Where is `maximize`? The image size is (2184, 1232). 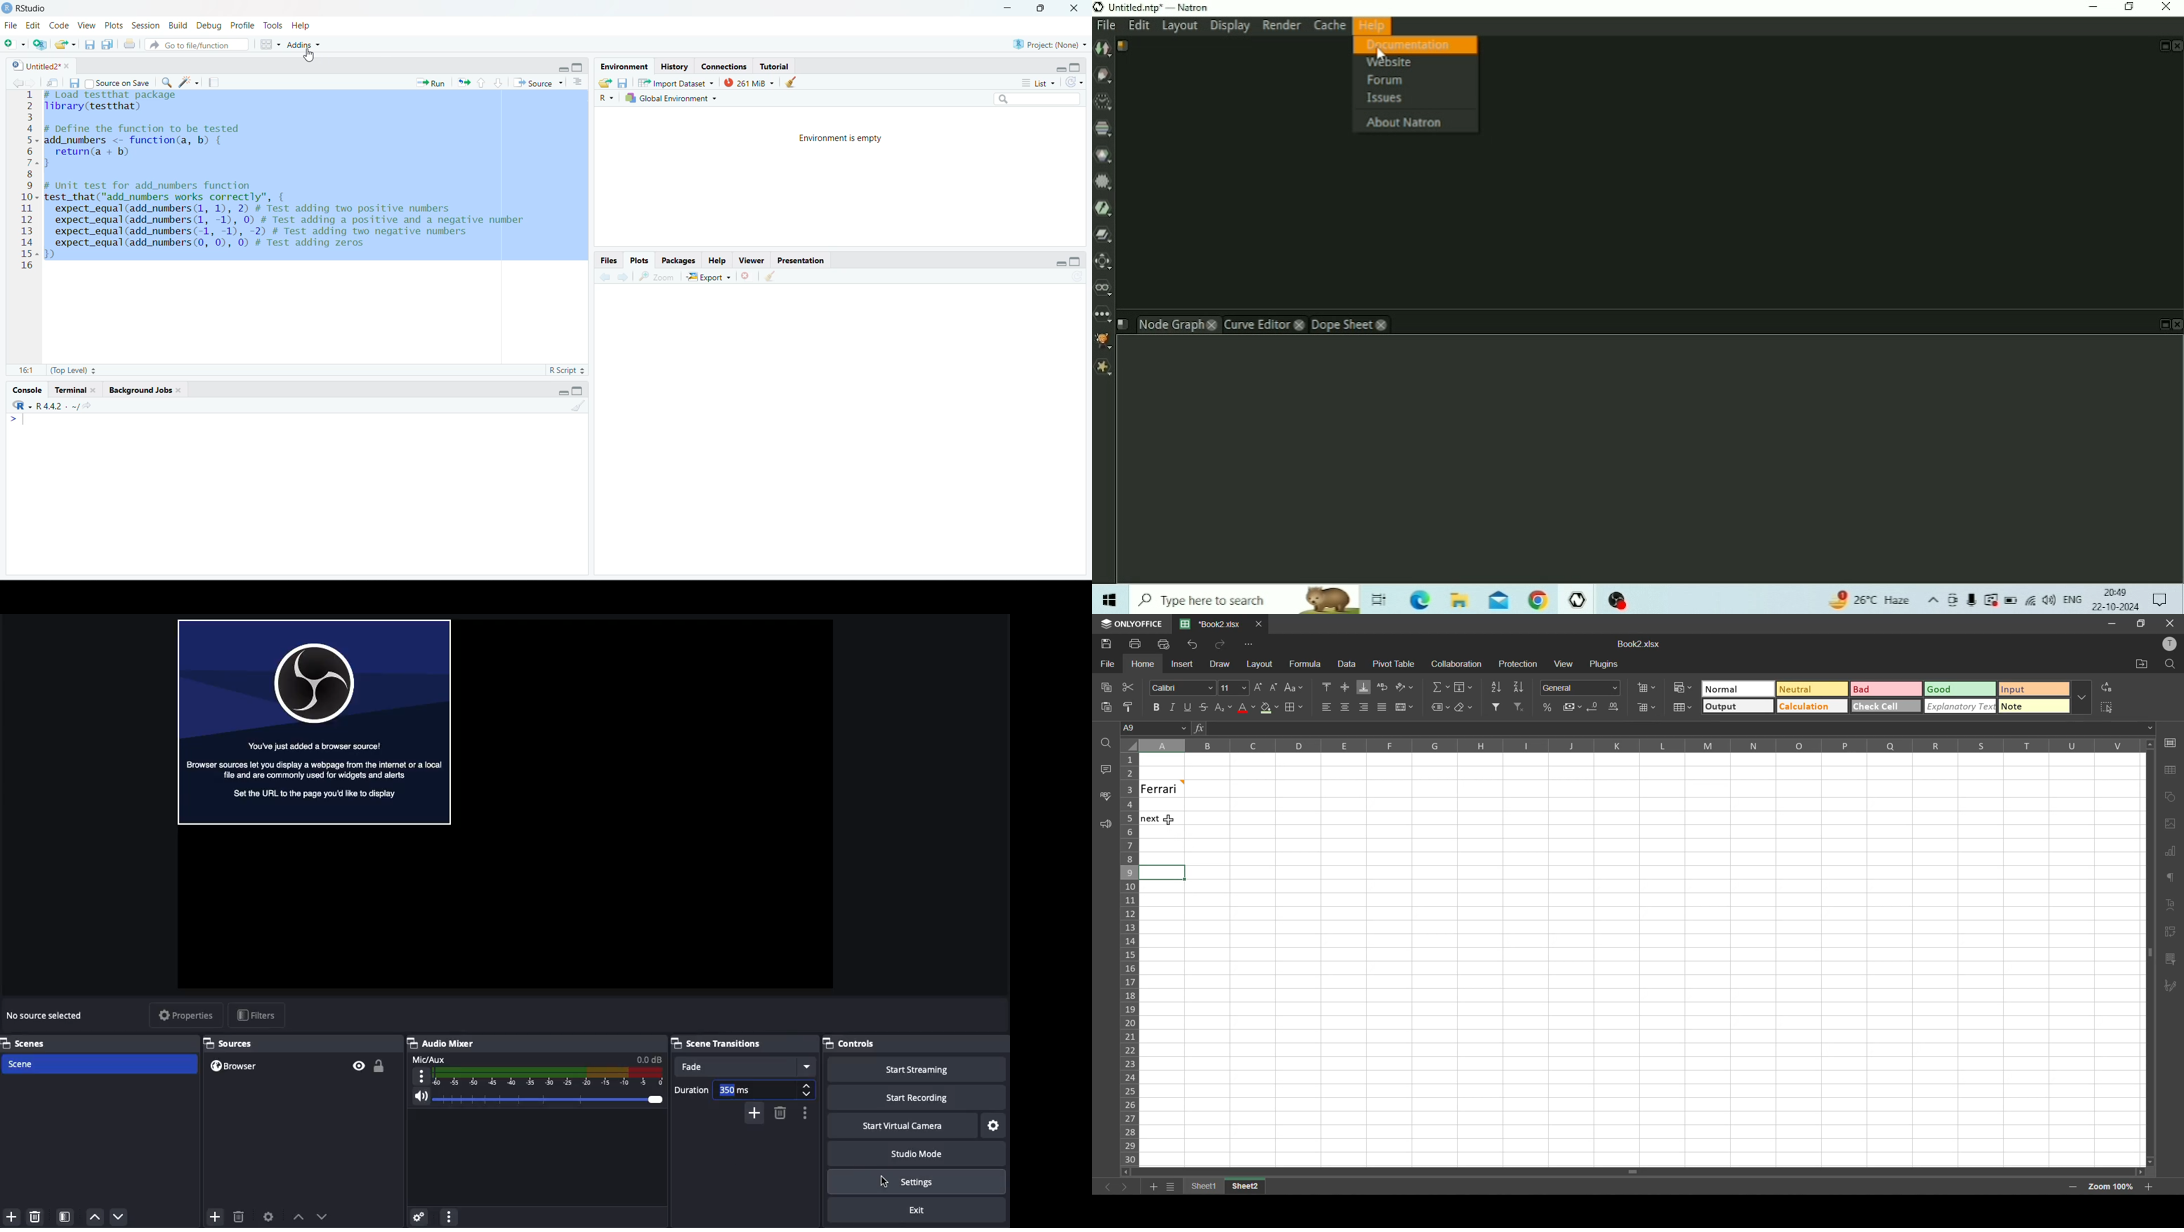
maximize is located at coordinates (578, 390).